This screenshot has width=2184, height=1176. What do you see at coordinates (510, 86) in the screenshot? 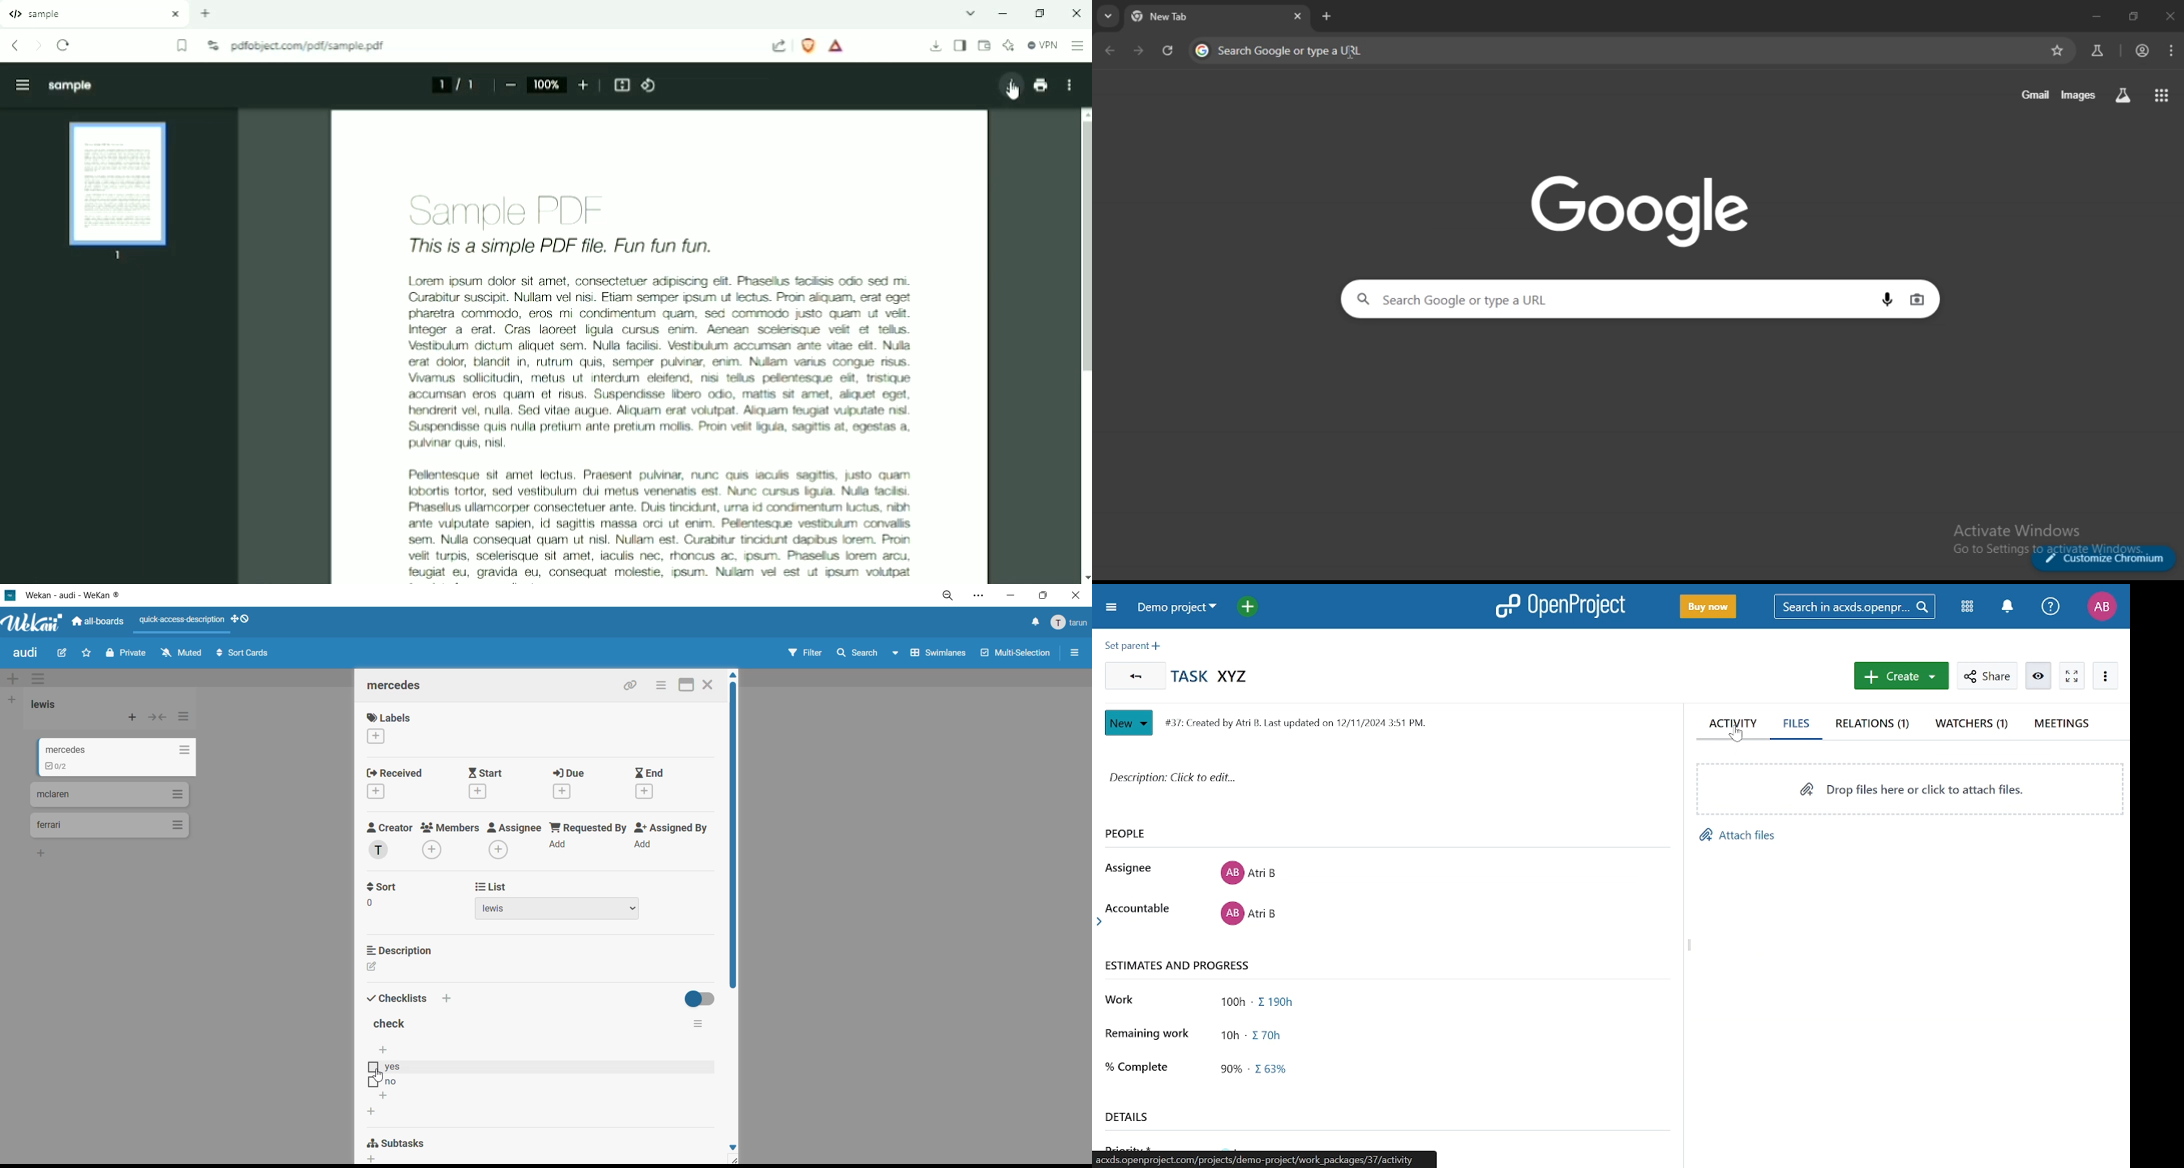
I see `Zoom out` at bounding box center [510, 86].